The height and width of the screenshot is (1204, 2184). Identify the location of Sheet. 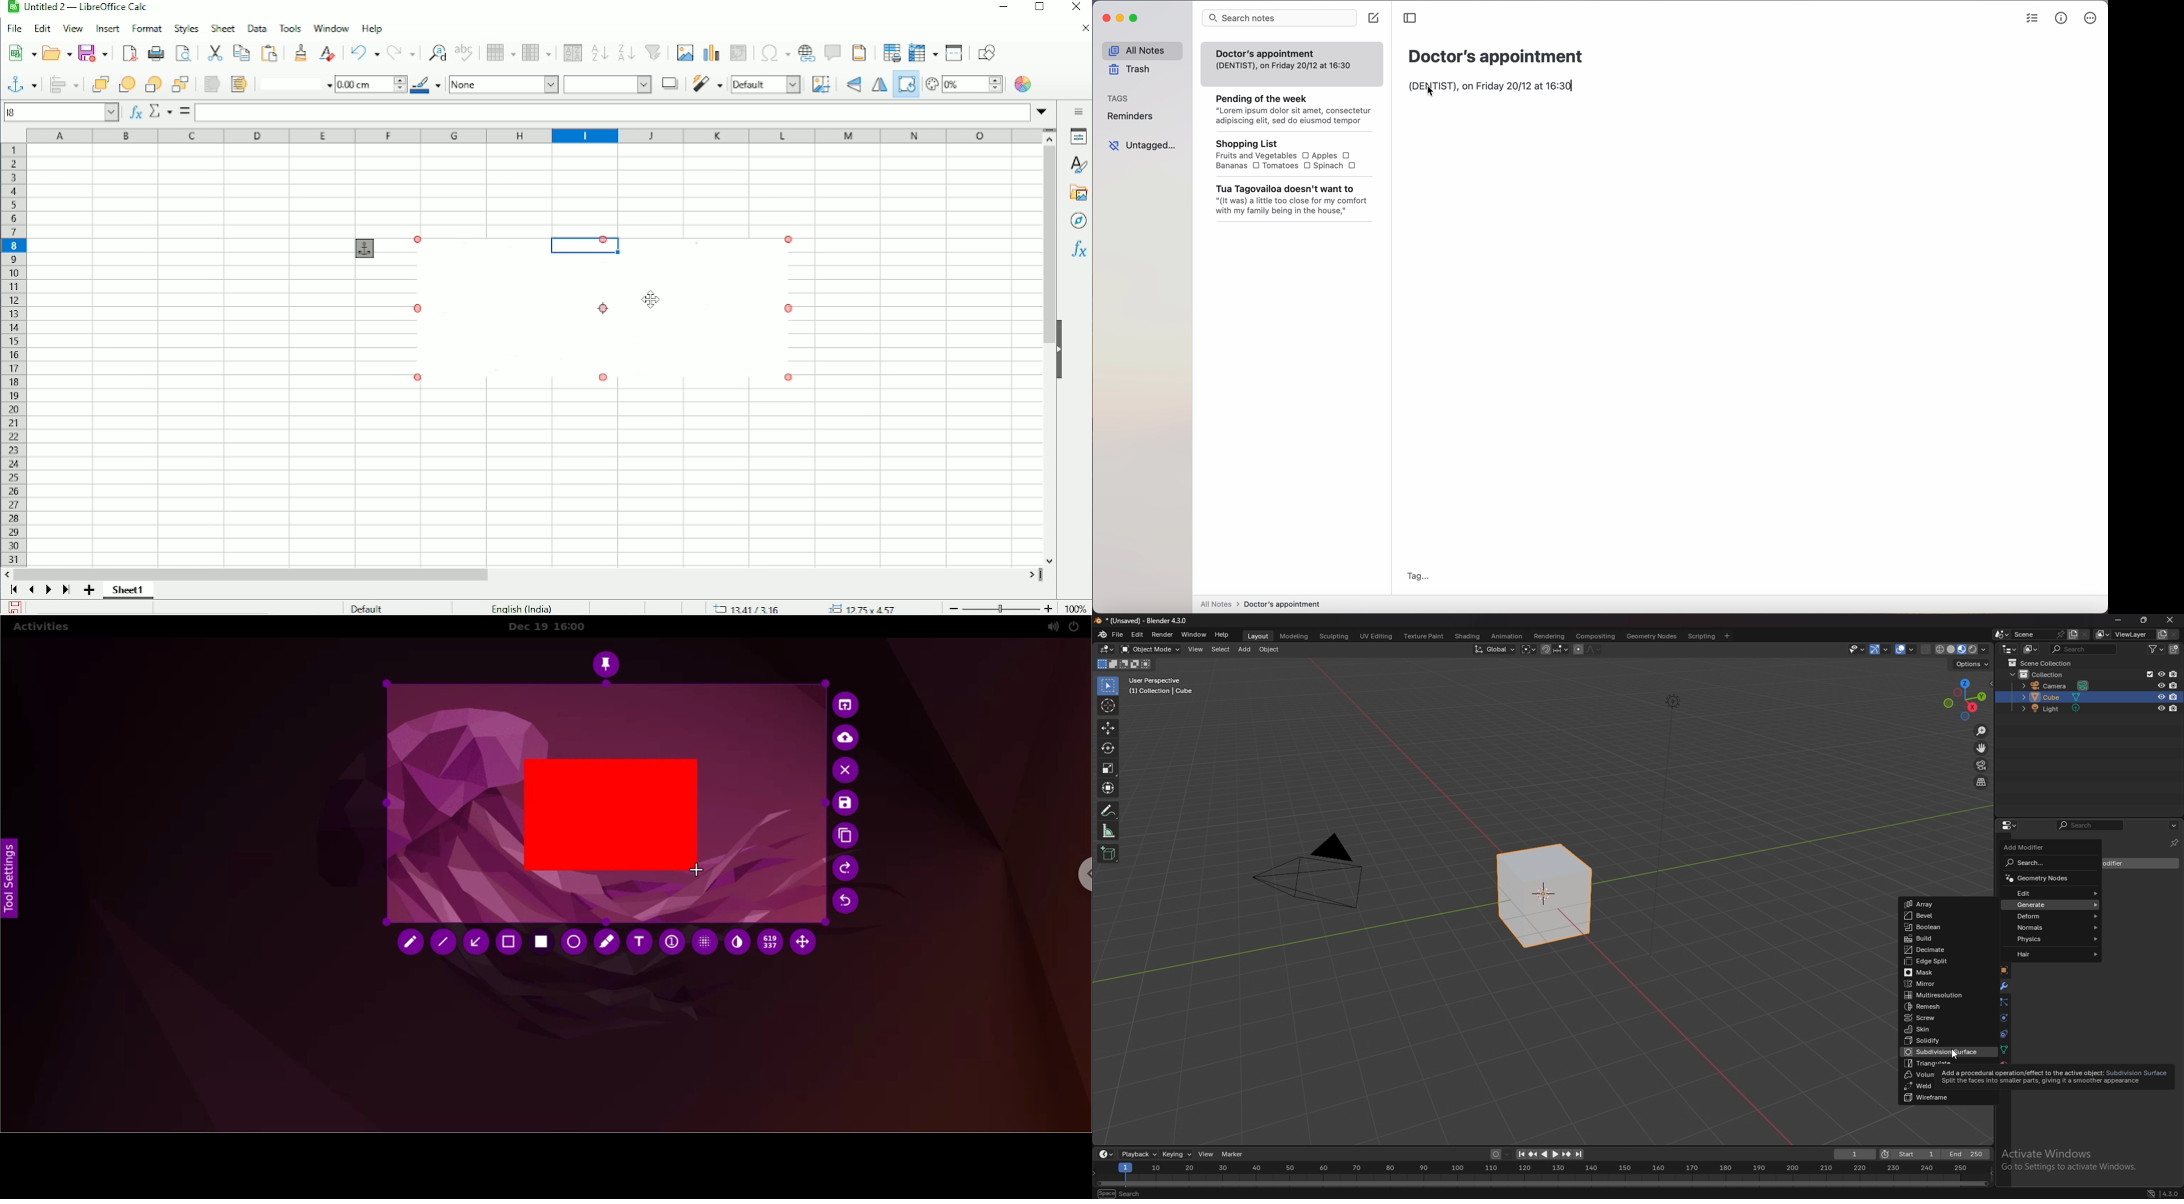
(222, 28).